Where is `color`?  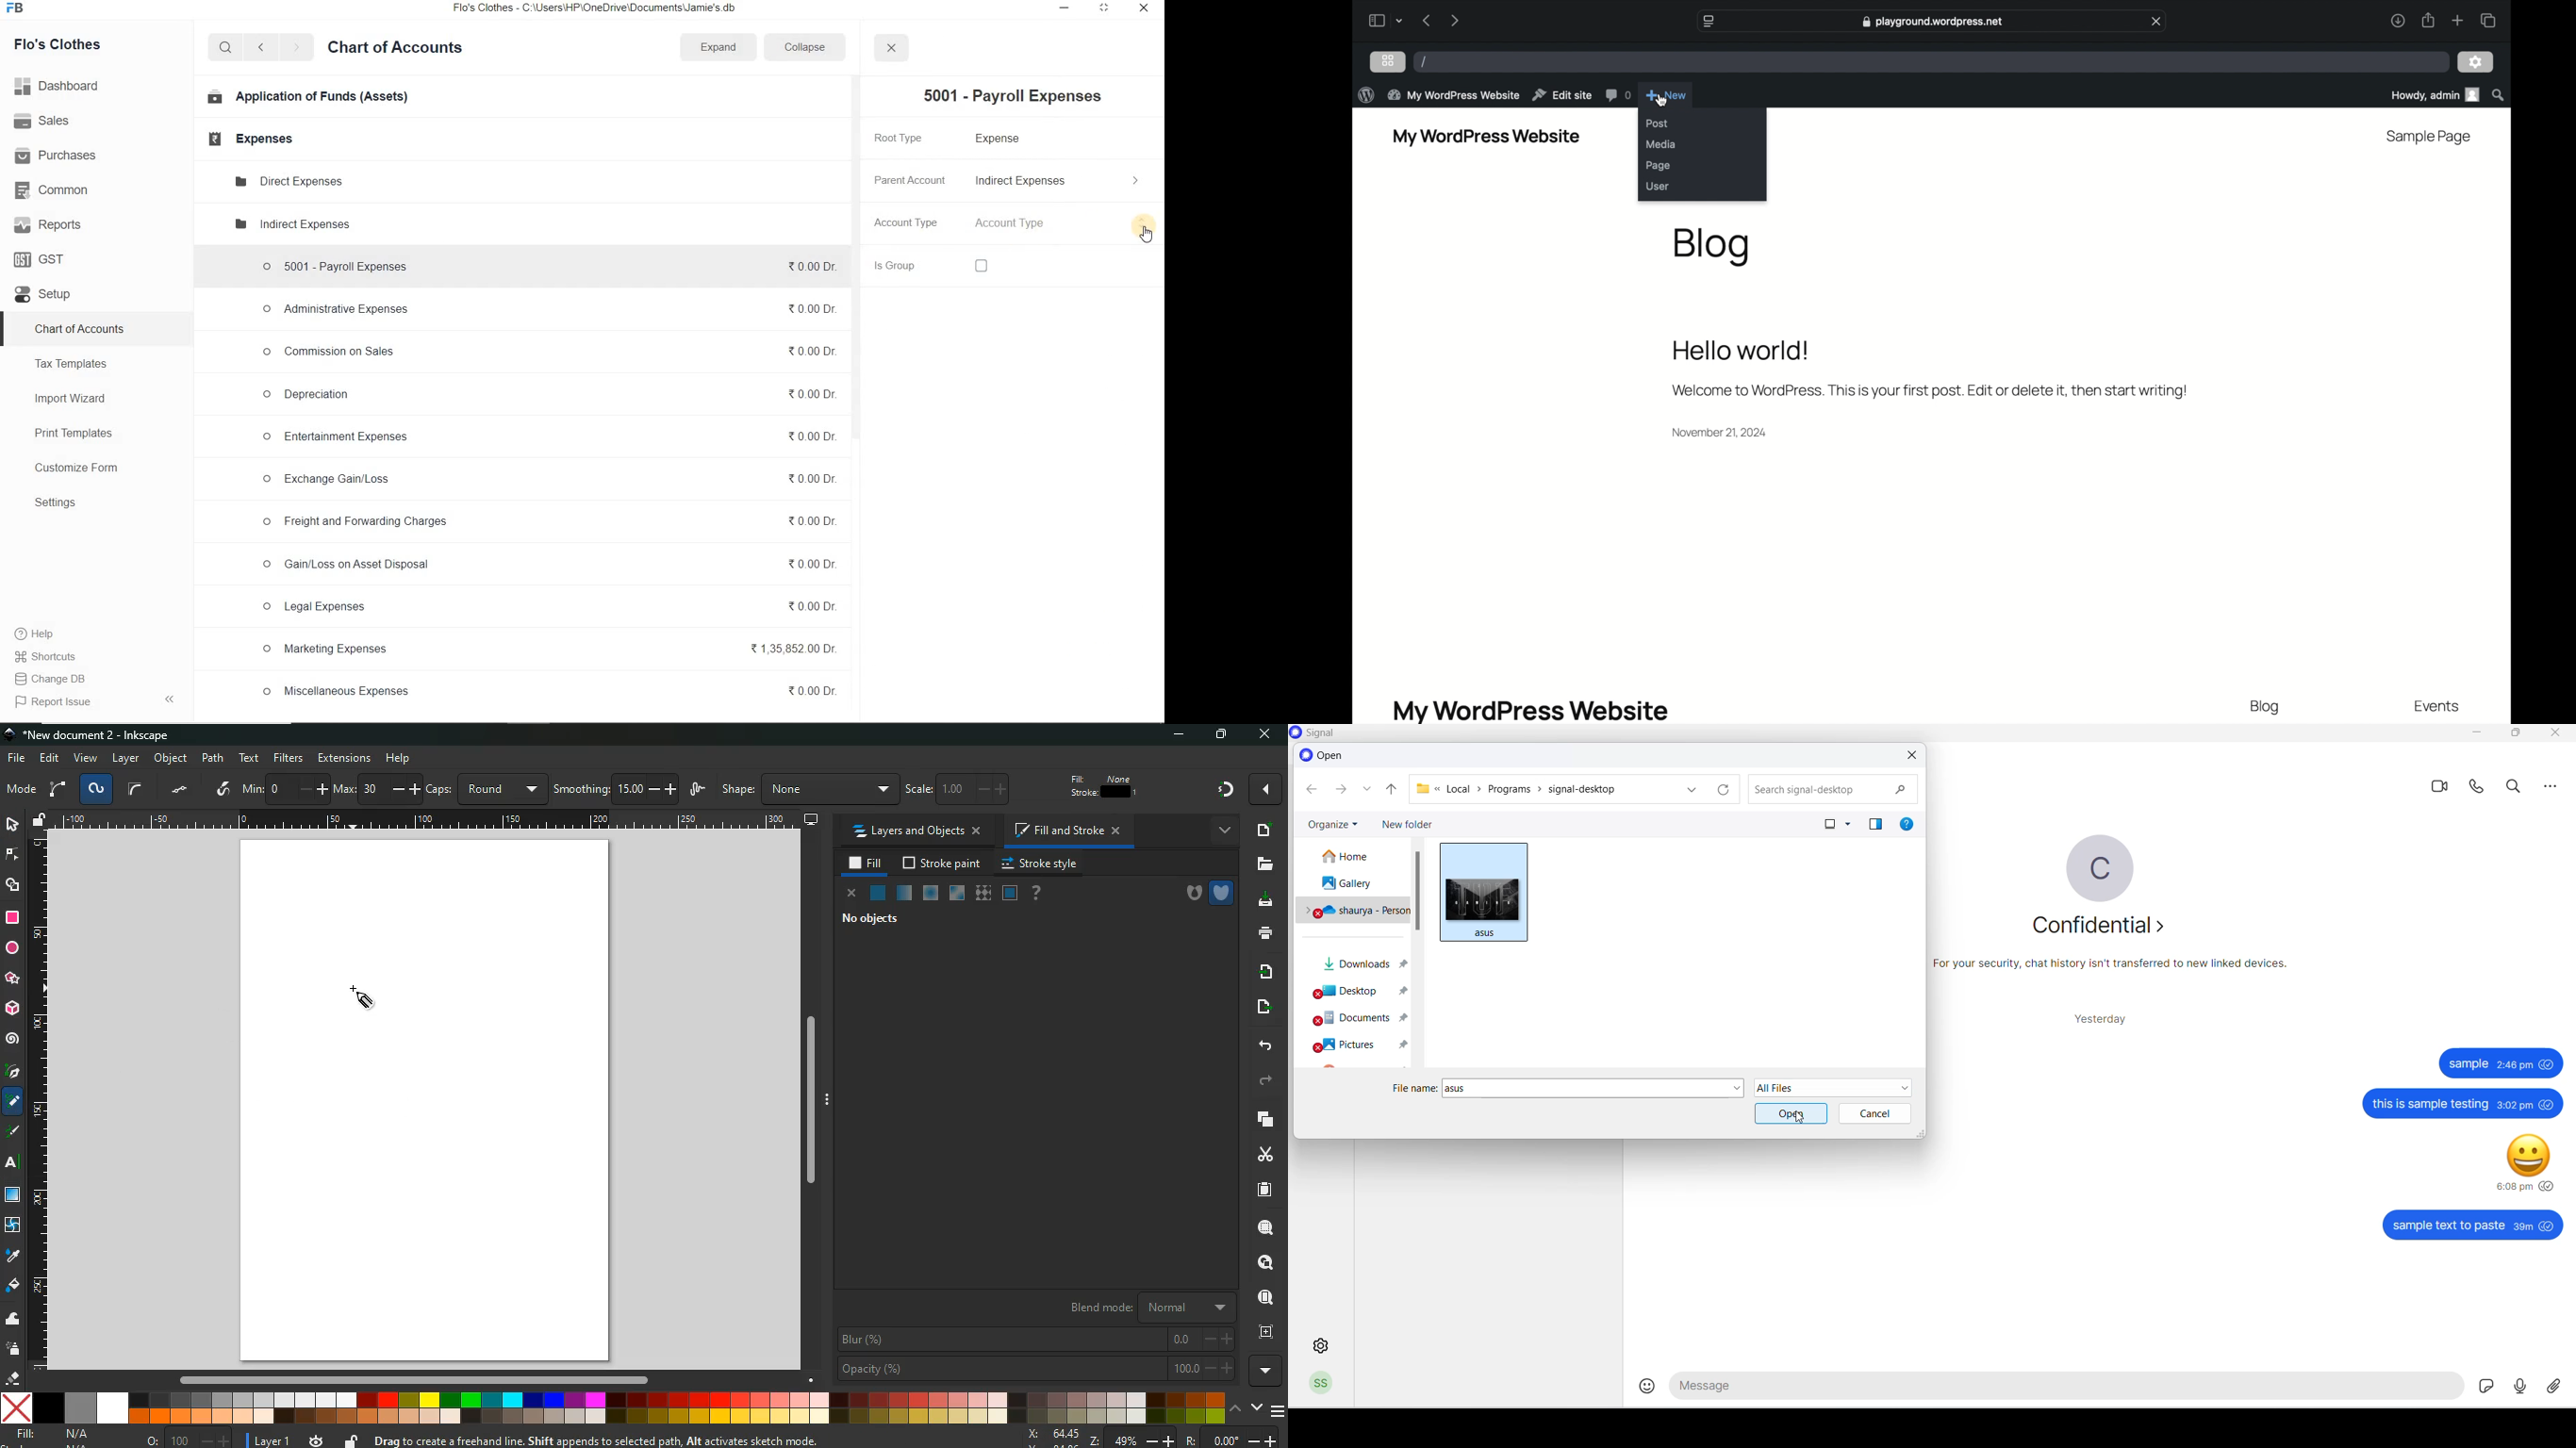
color is located at coordinates (612, 1407).